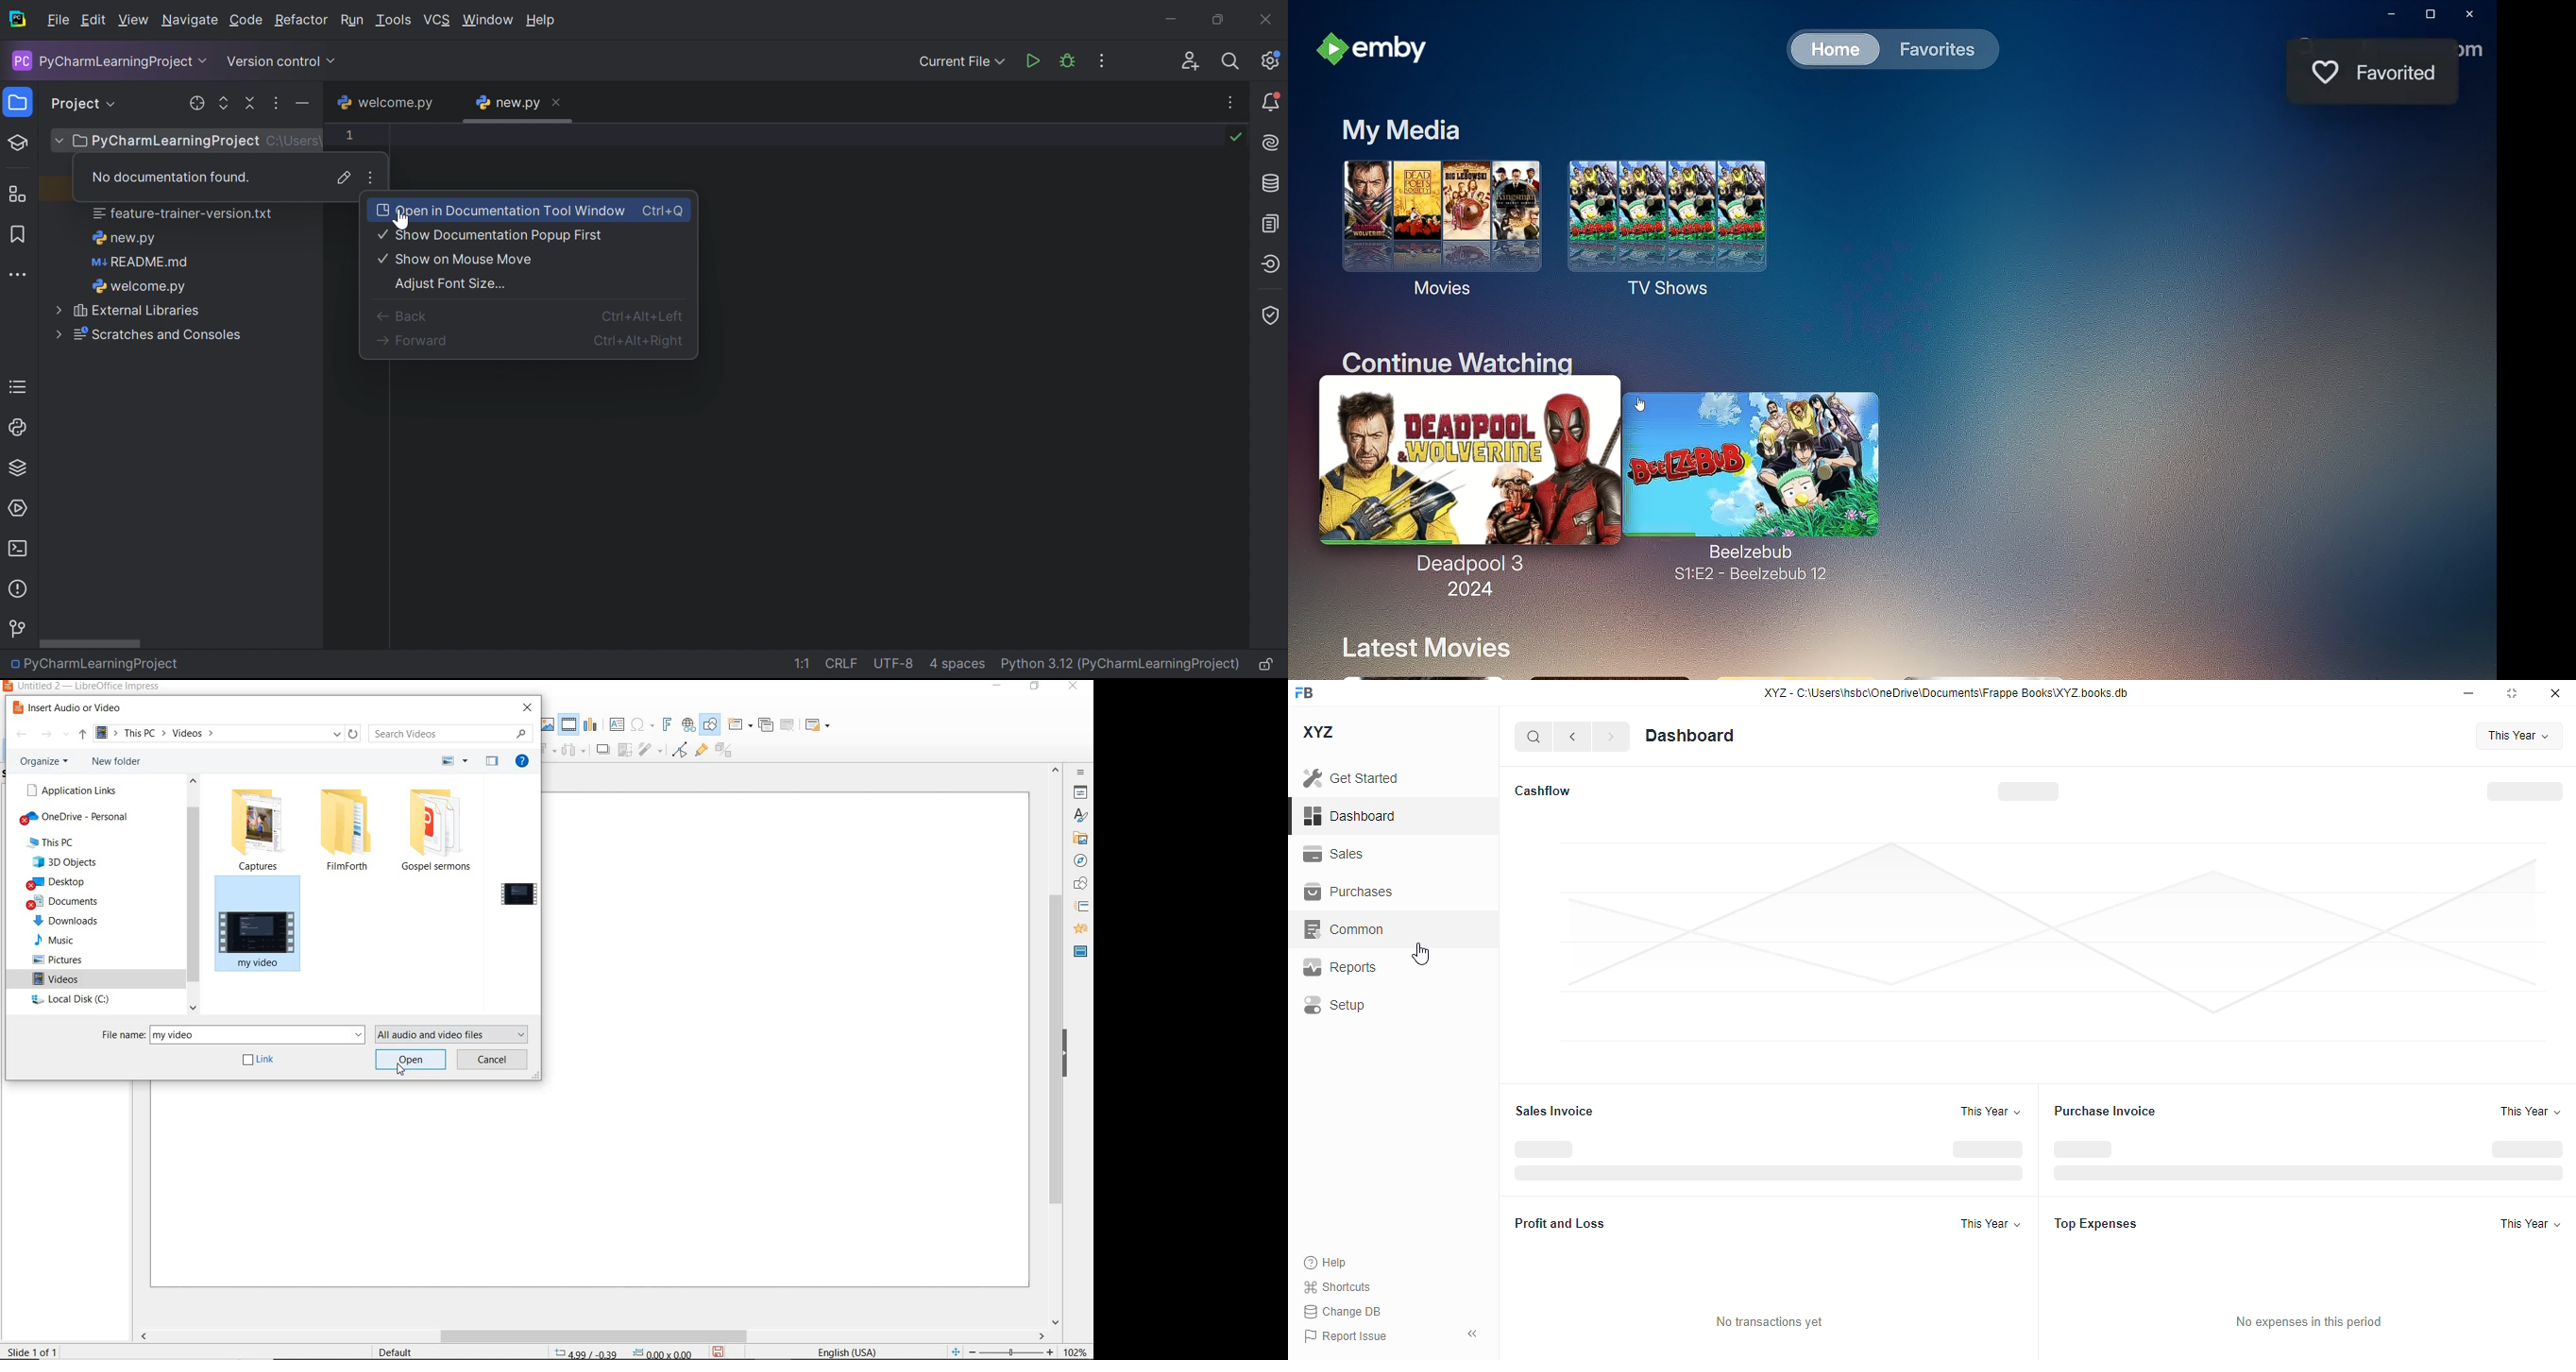  What do you see at coordinates (995, 687) in the screenshot?
I see `MINIMIZE` at bounding box center [995, 687].